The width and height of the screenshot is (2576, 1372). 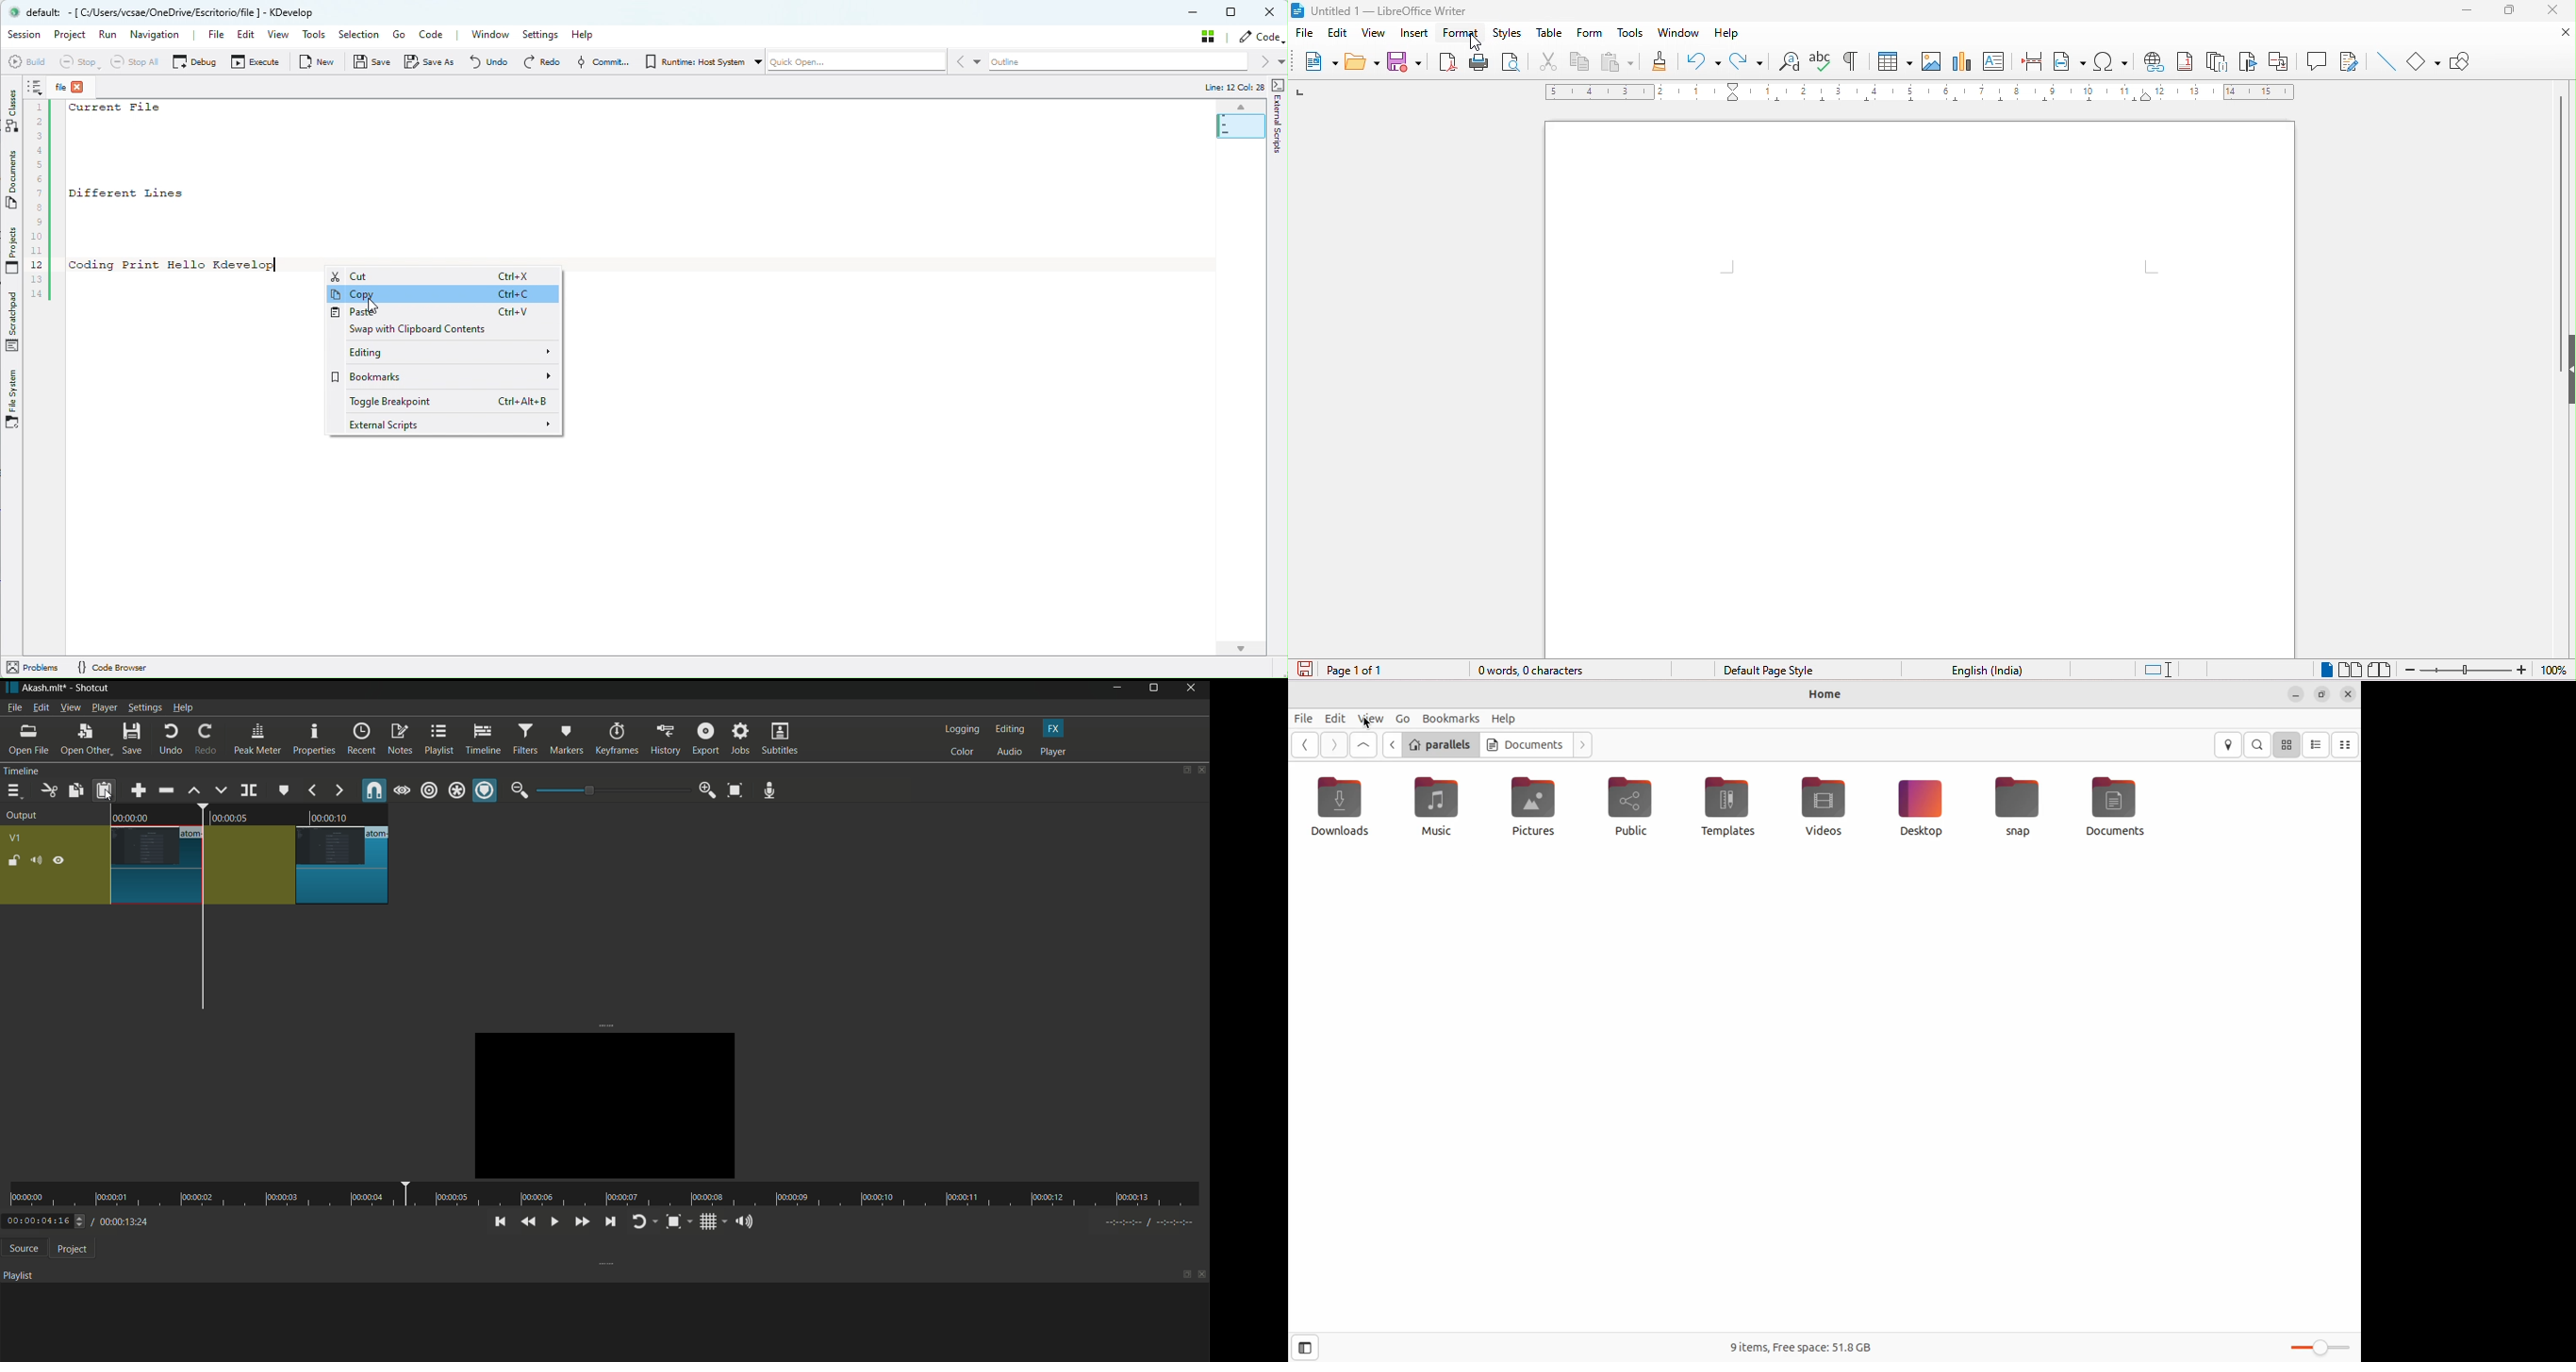 I want to click on book view, so click(x=2384, y=665).